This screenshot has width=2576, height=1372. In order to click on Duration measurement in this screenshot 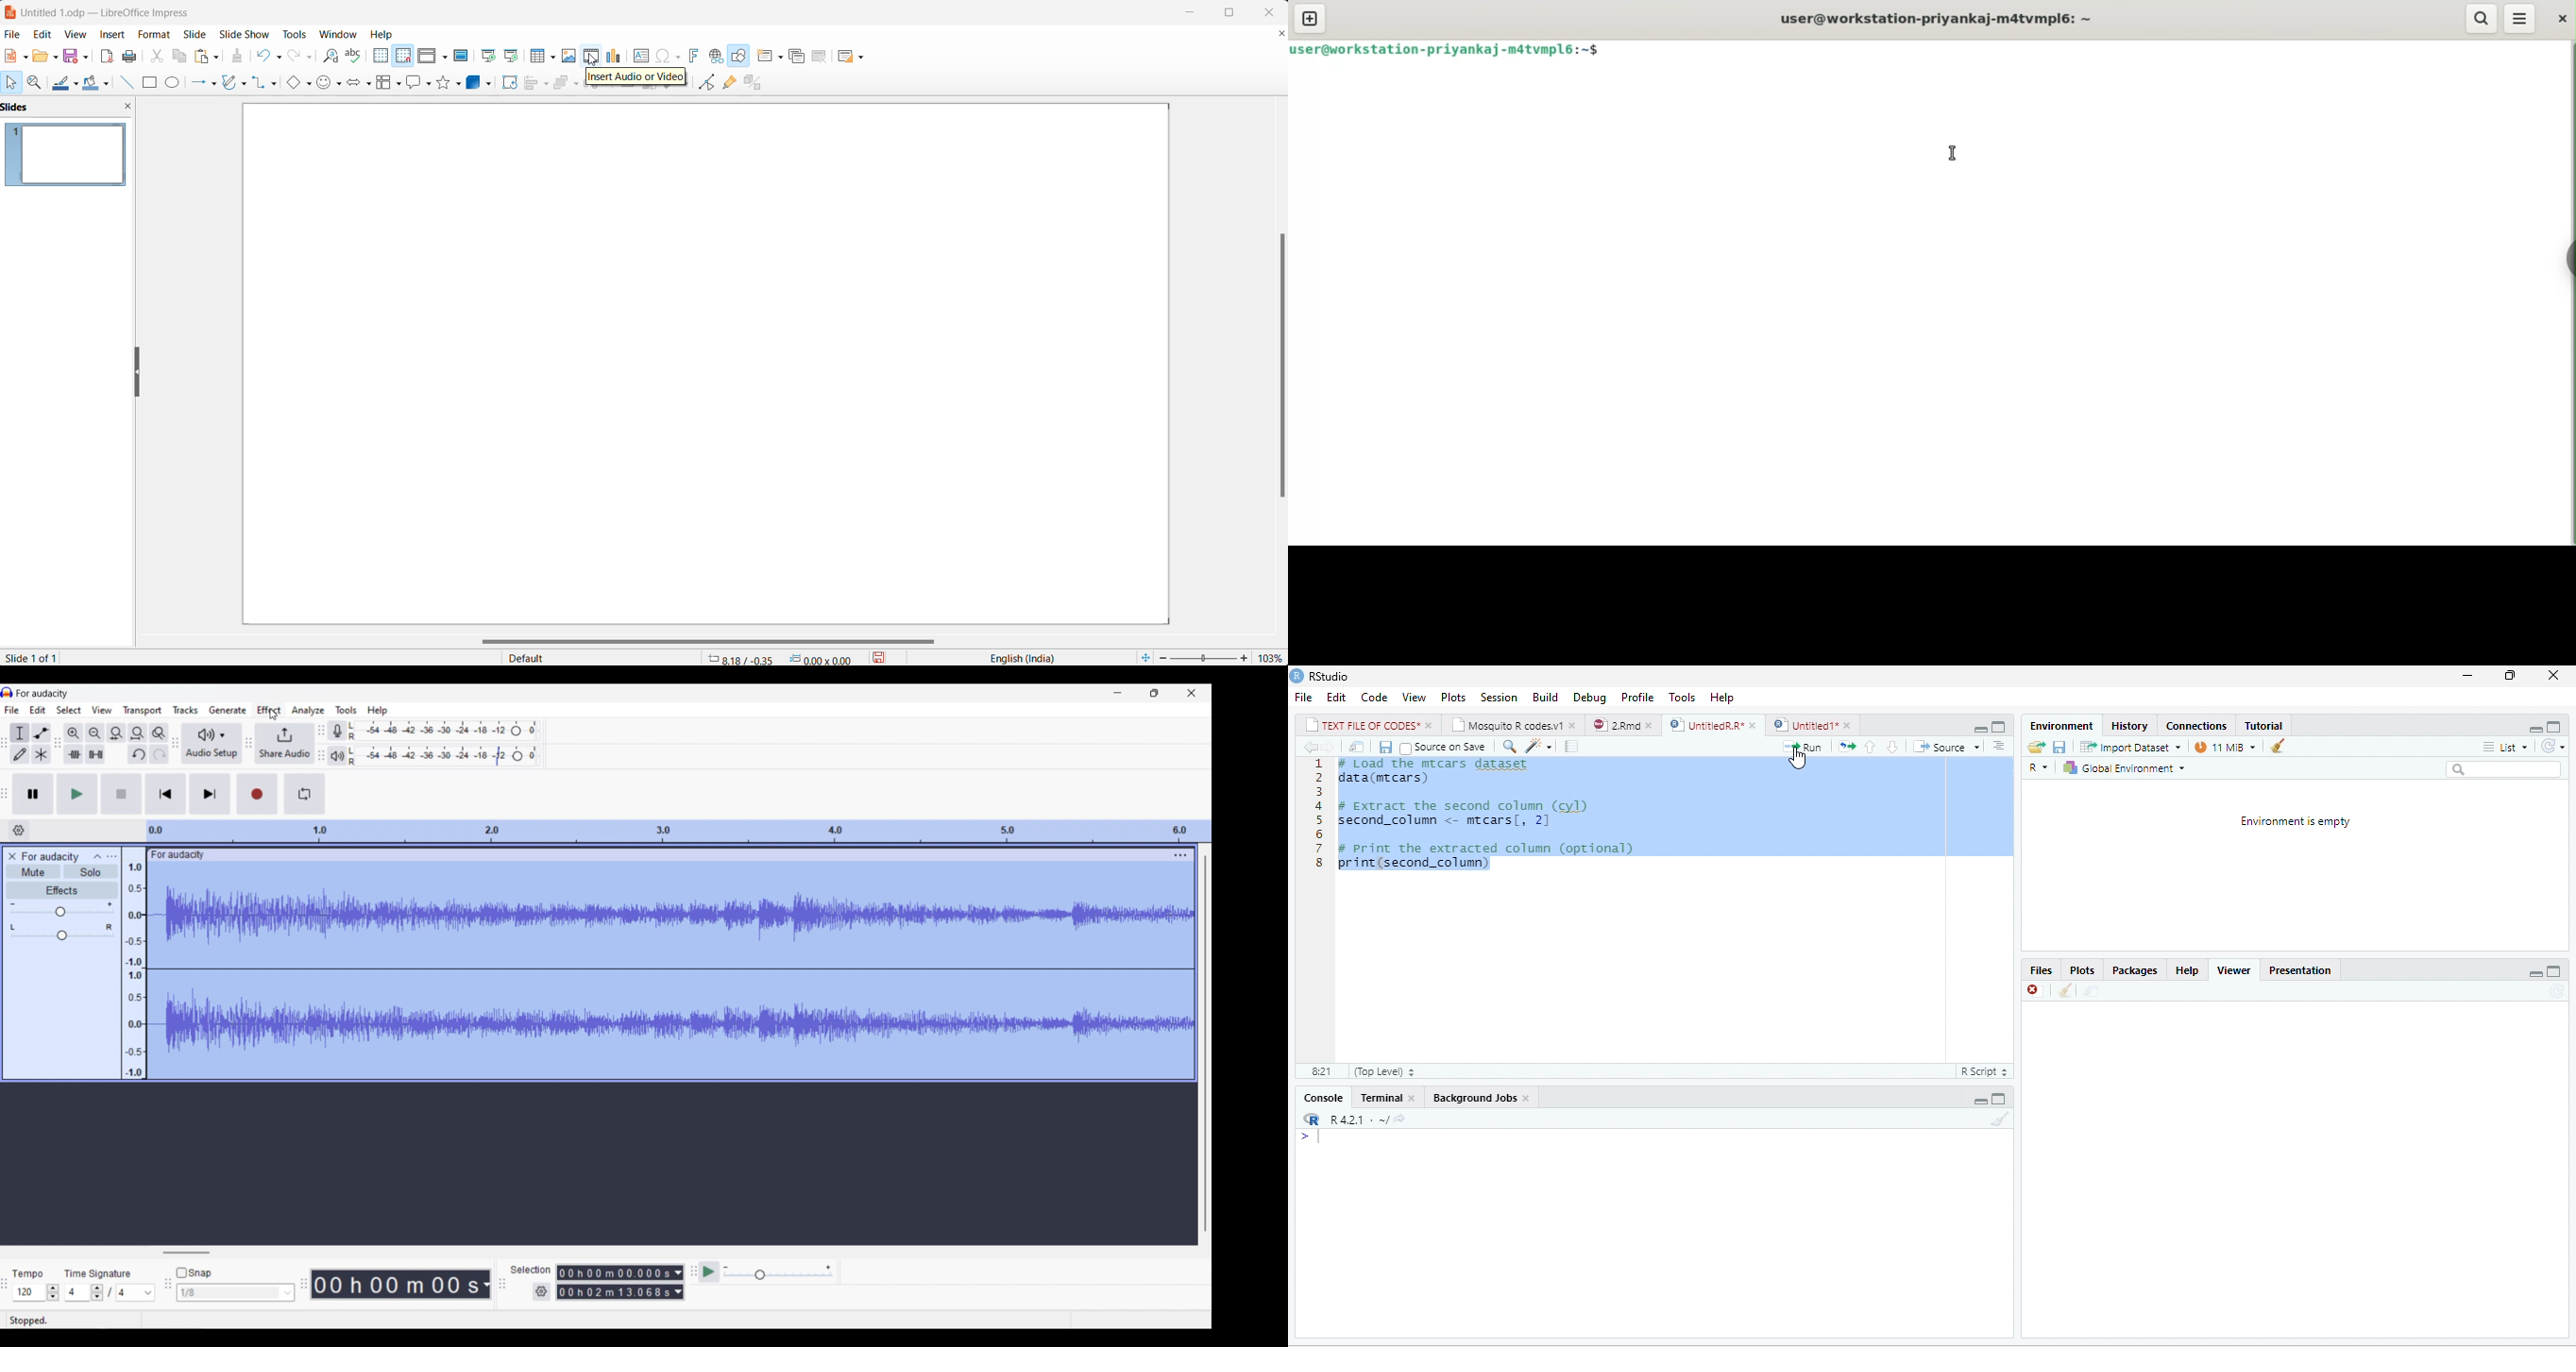, I will do `click(679, 1282)`.